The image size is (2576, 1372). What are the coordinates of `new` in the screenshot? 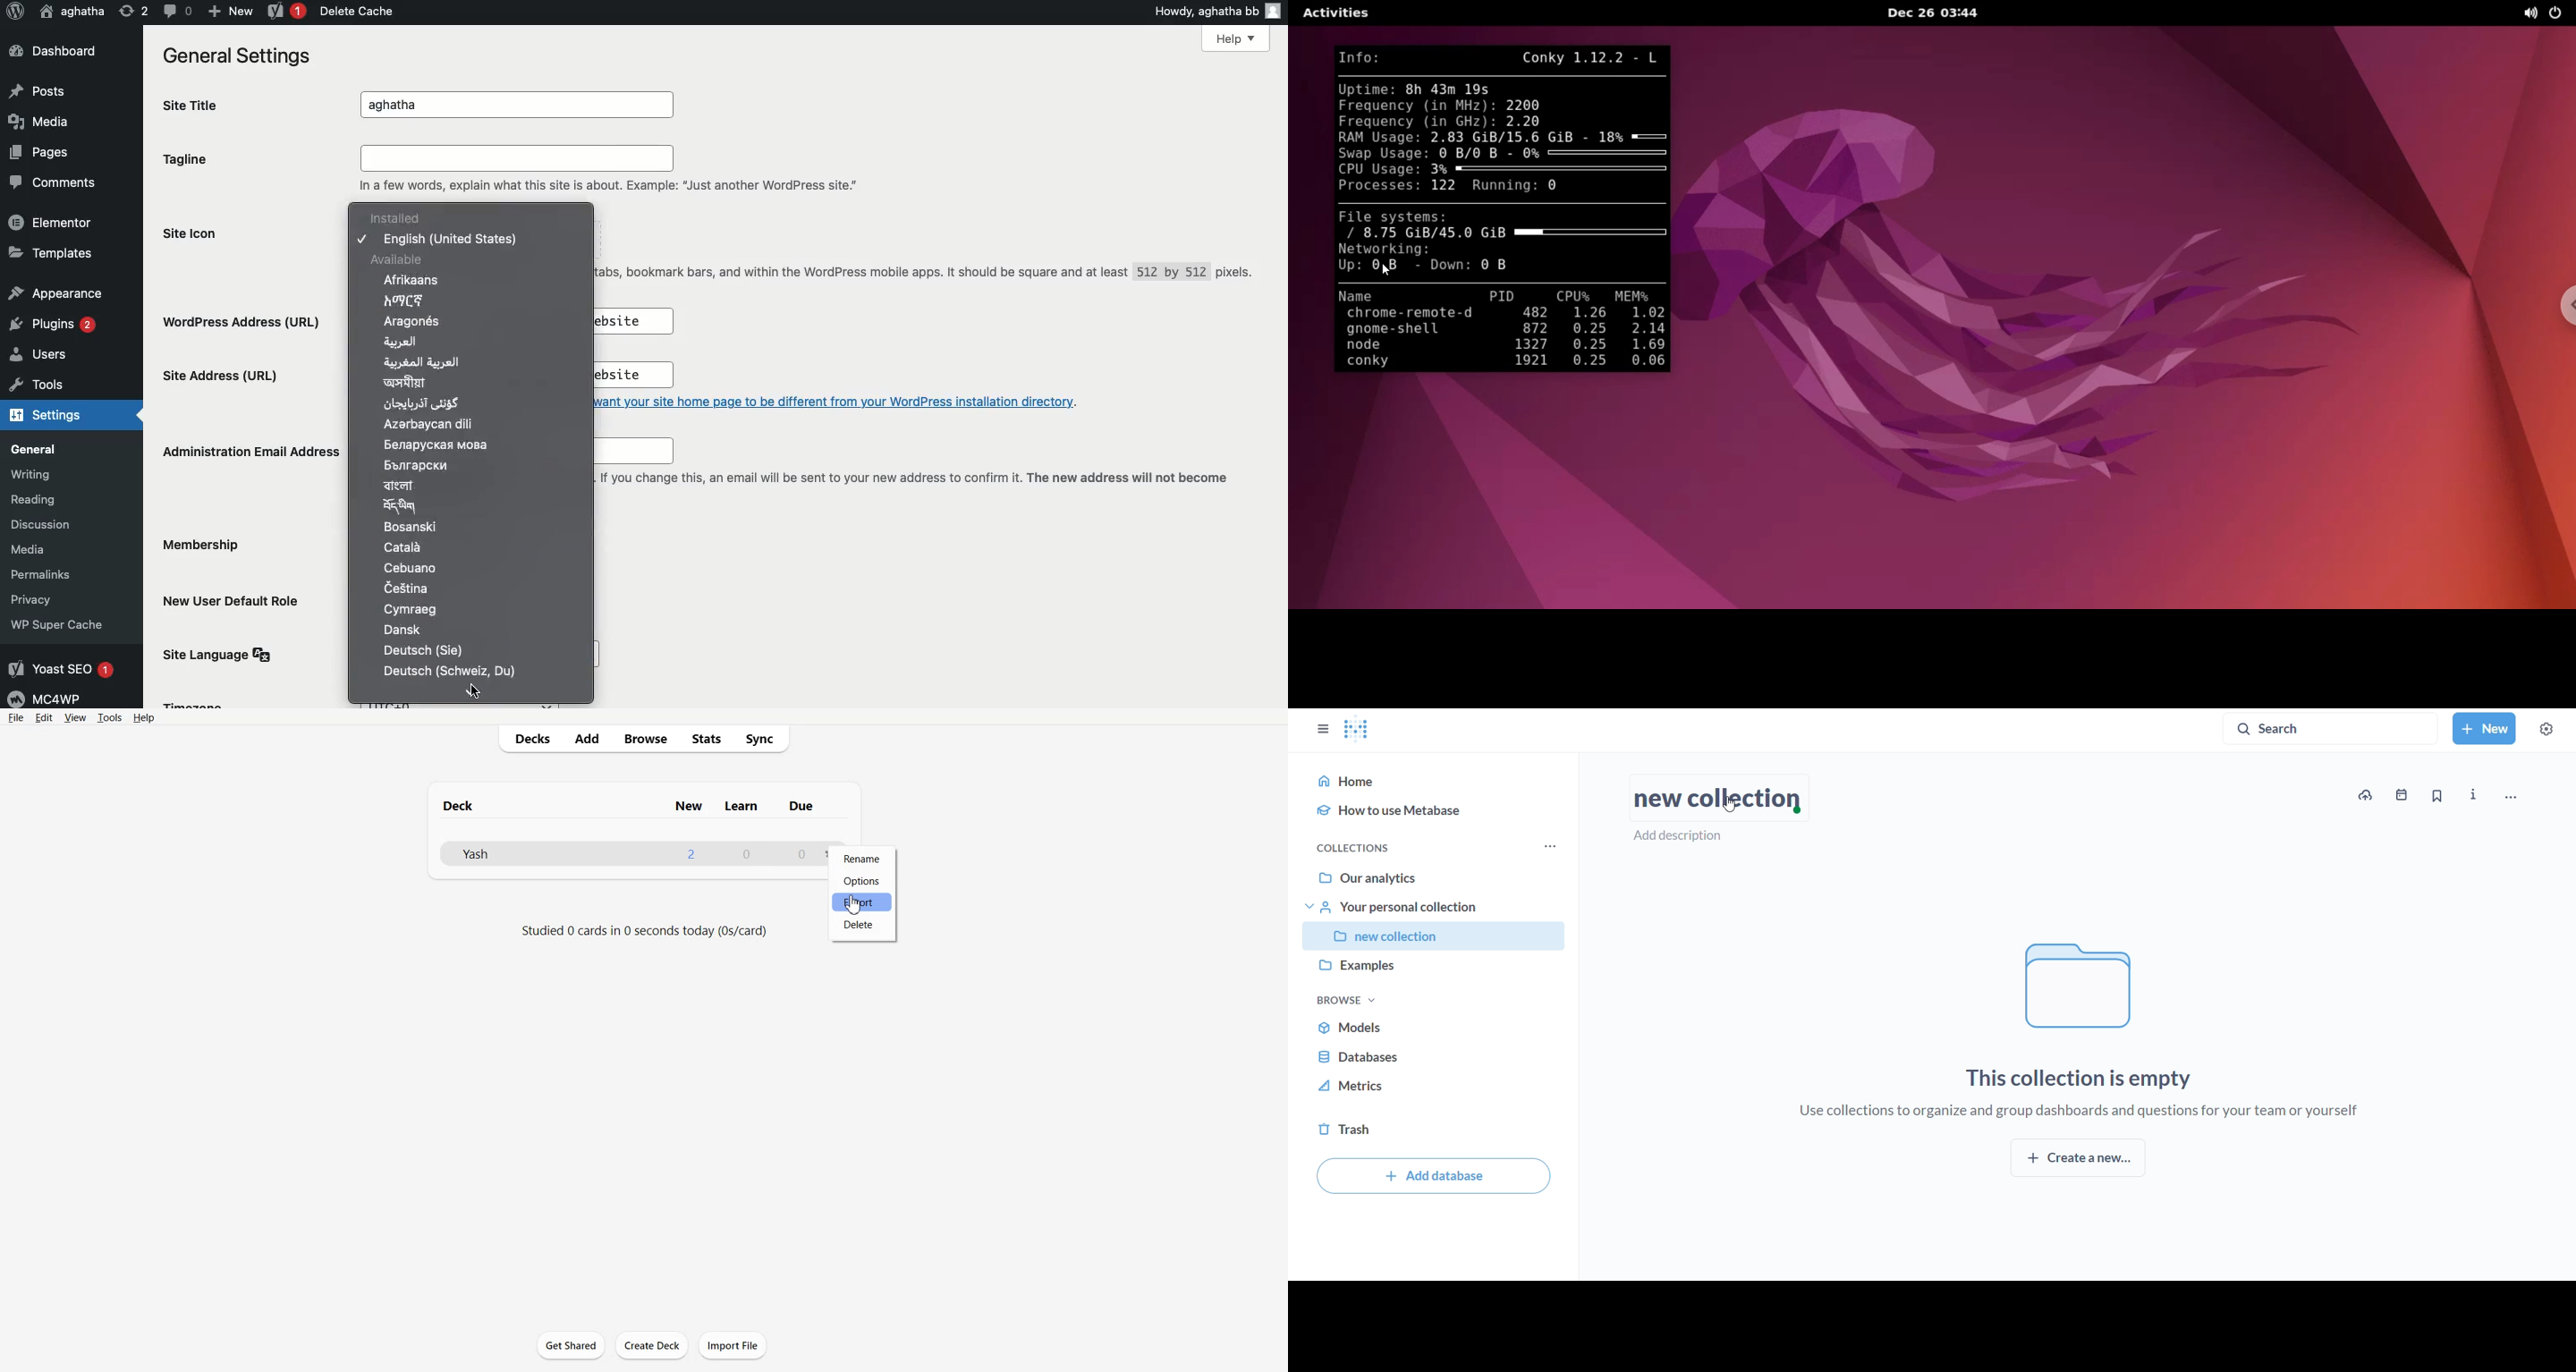 It's located at (688, 806).